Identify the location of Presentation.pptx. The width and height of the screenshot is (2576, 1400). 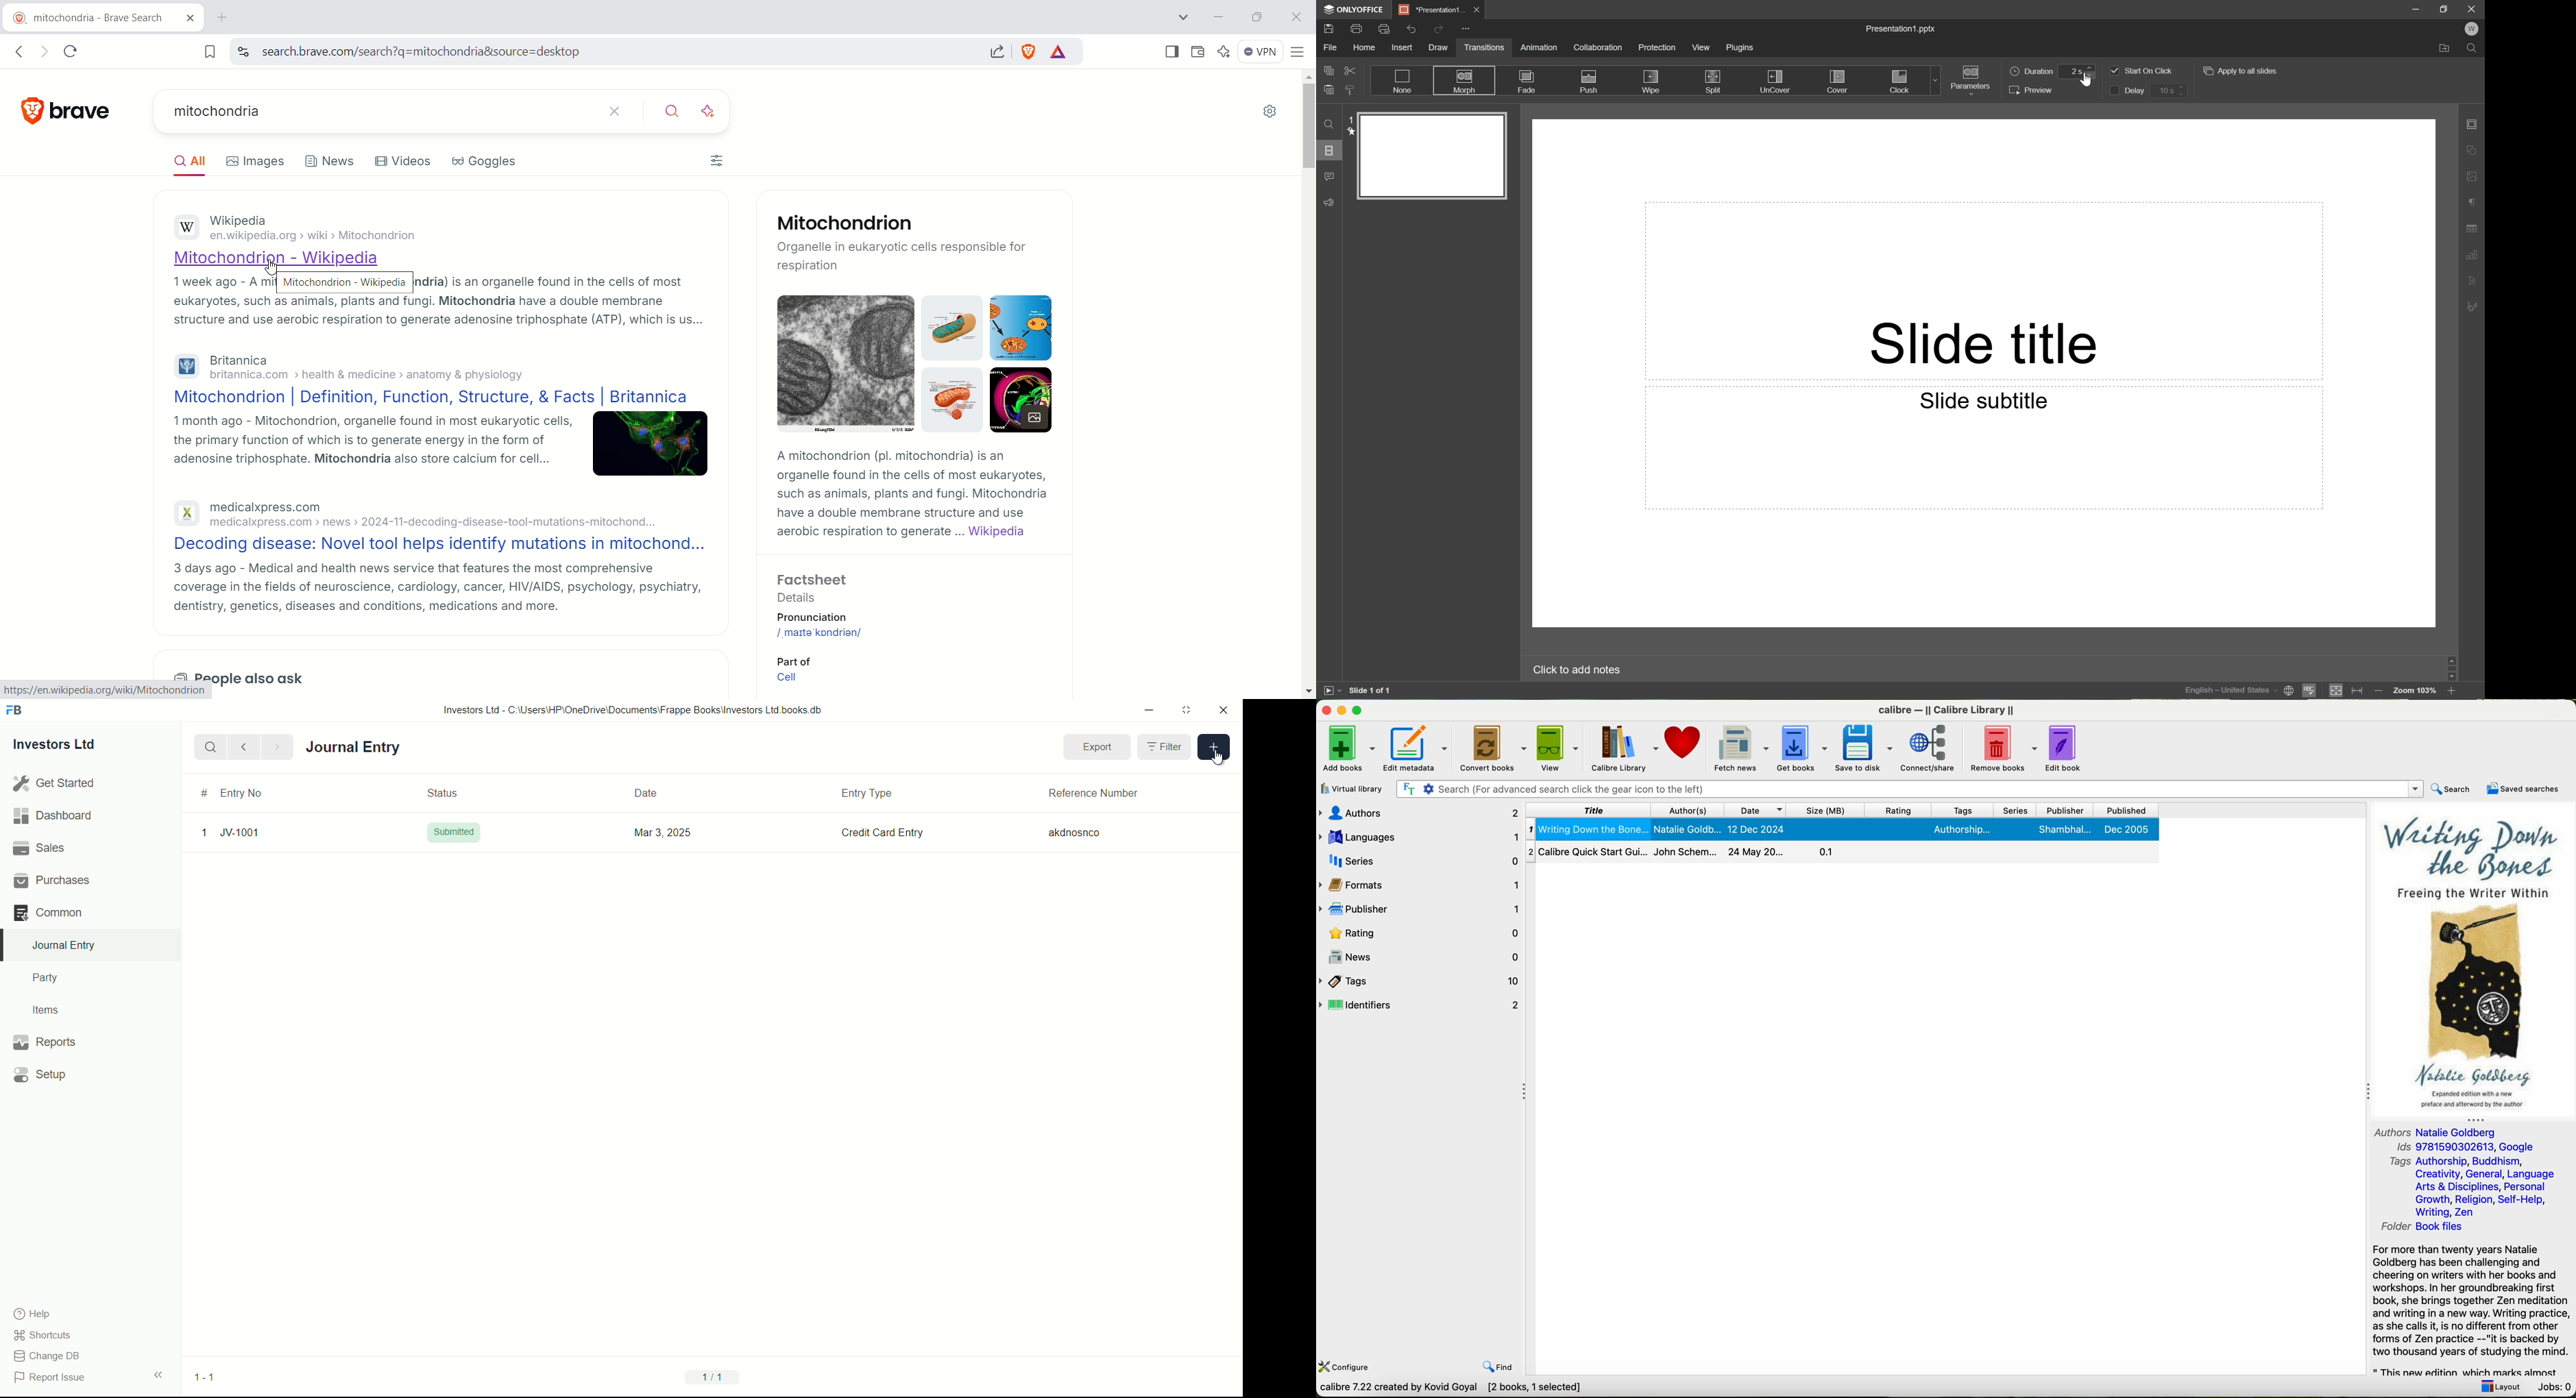
(1902, 28).